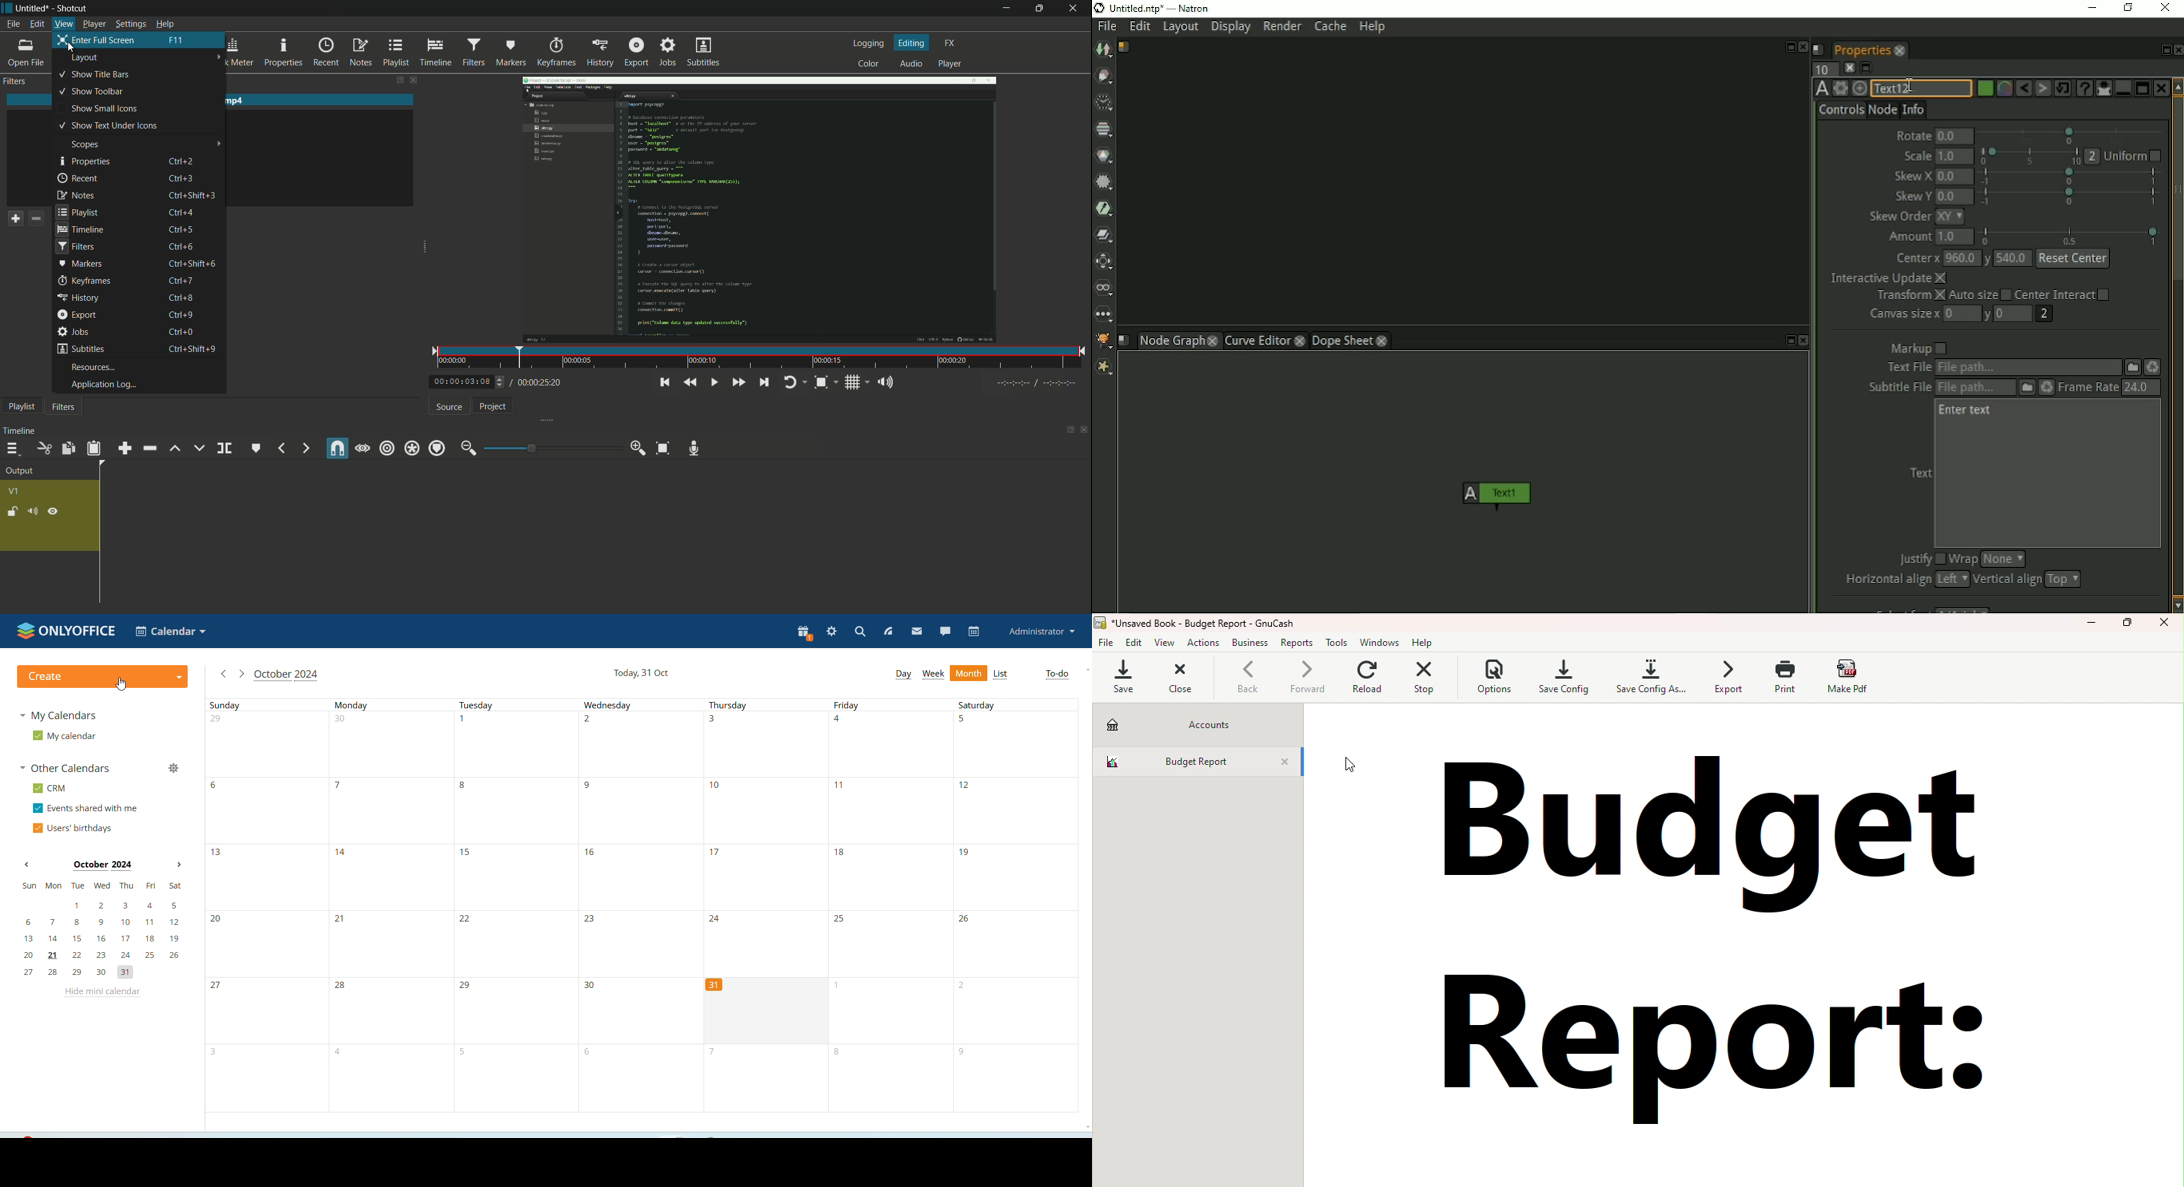 The width and height of the screenshot is (2184, 1204). I want to click on create or edit maker, so click(256, 450).